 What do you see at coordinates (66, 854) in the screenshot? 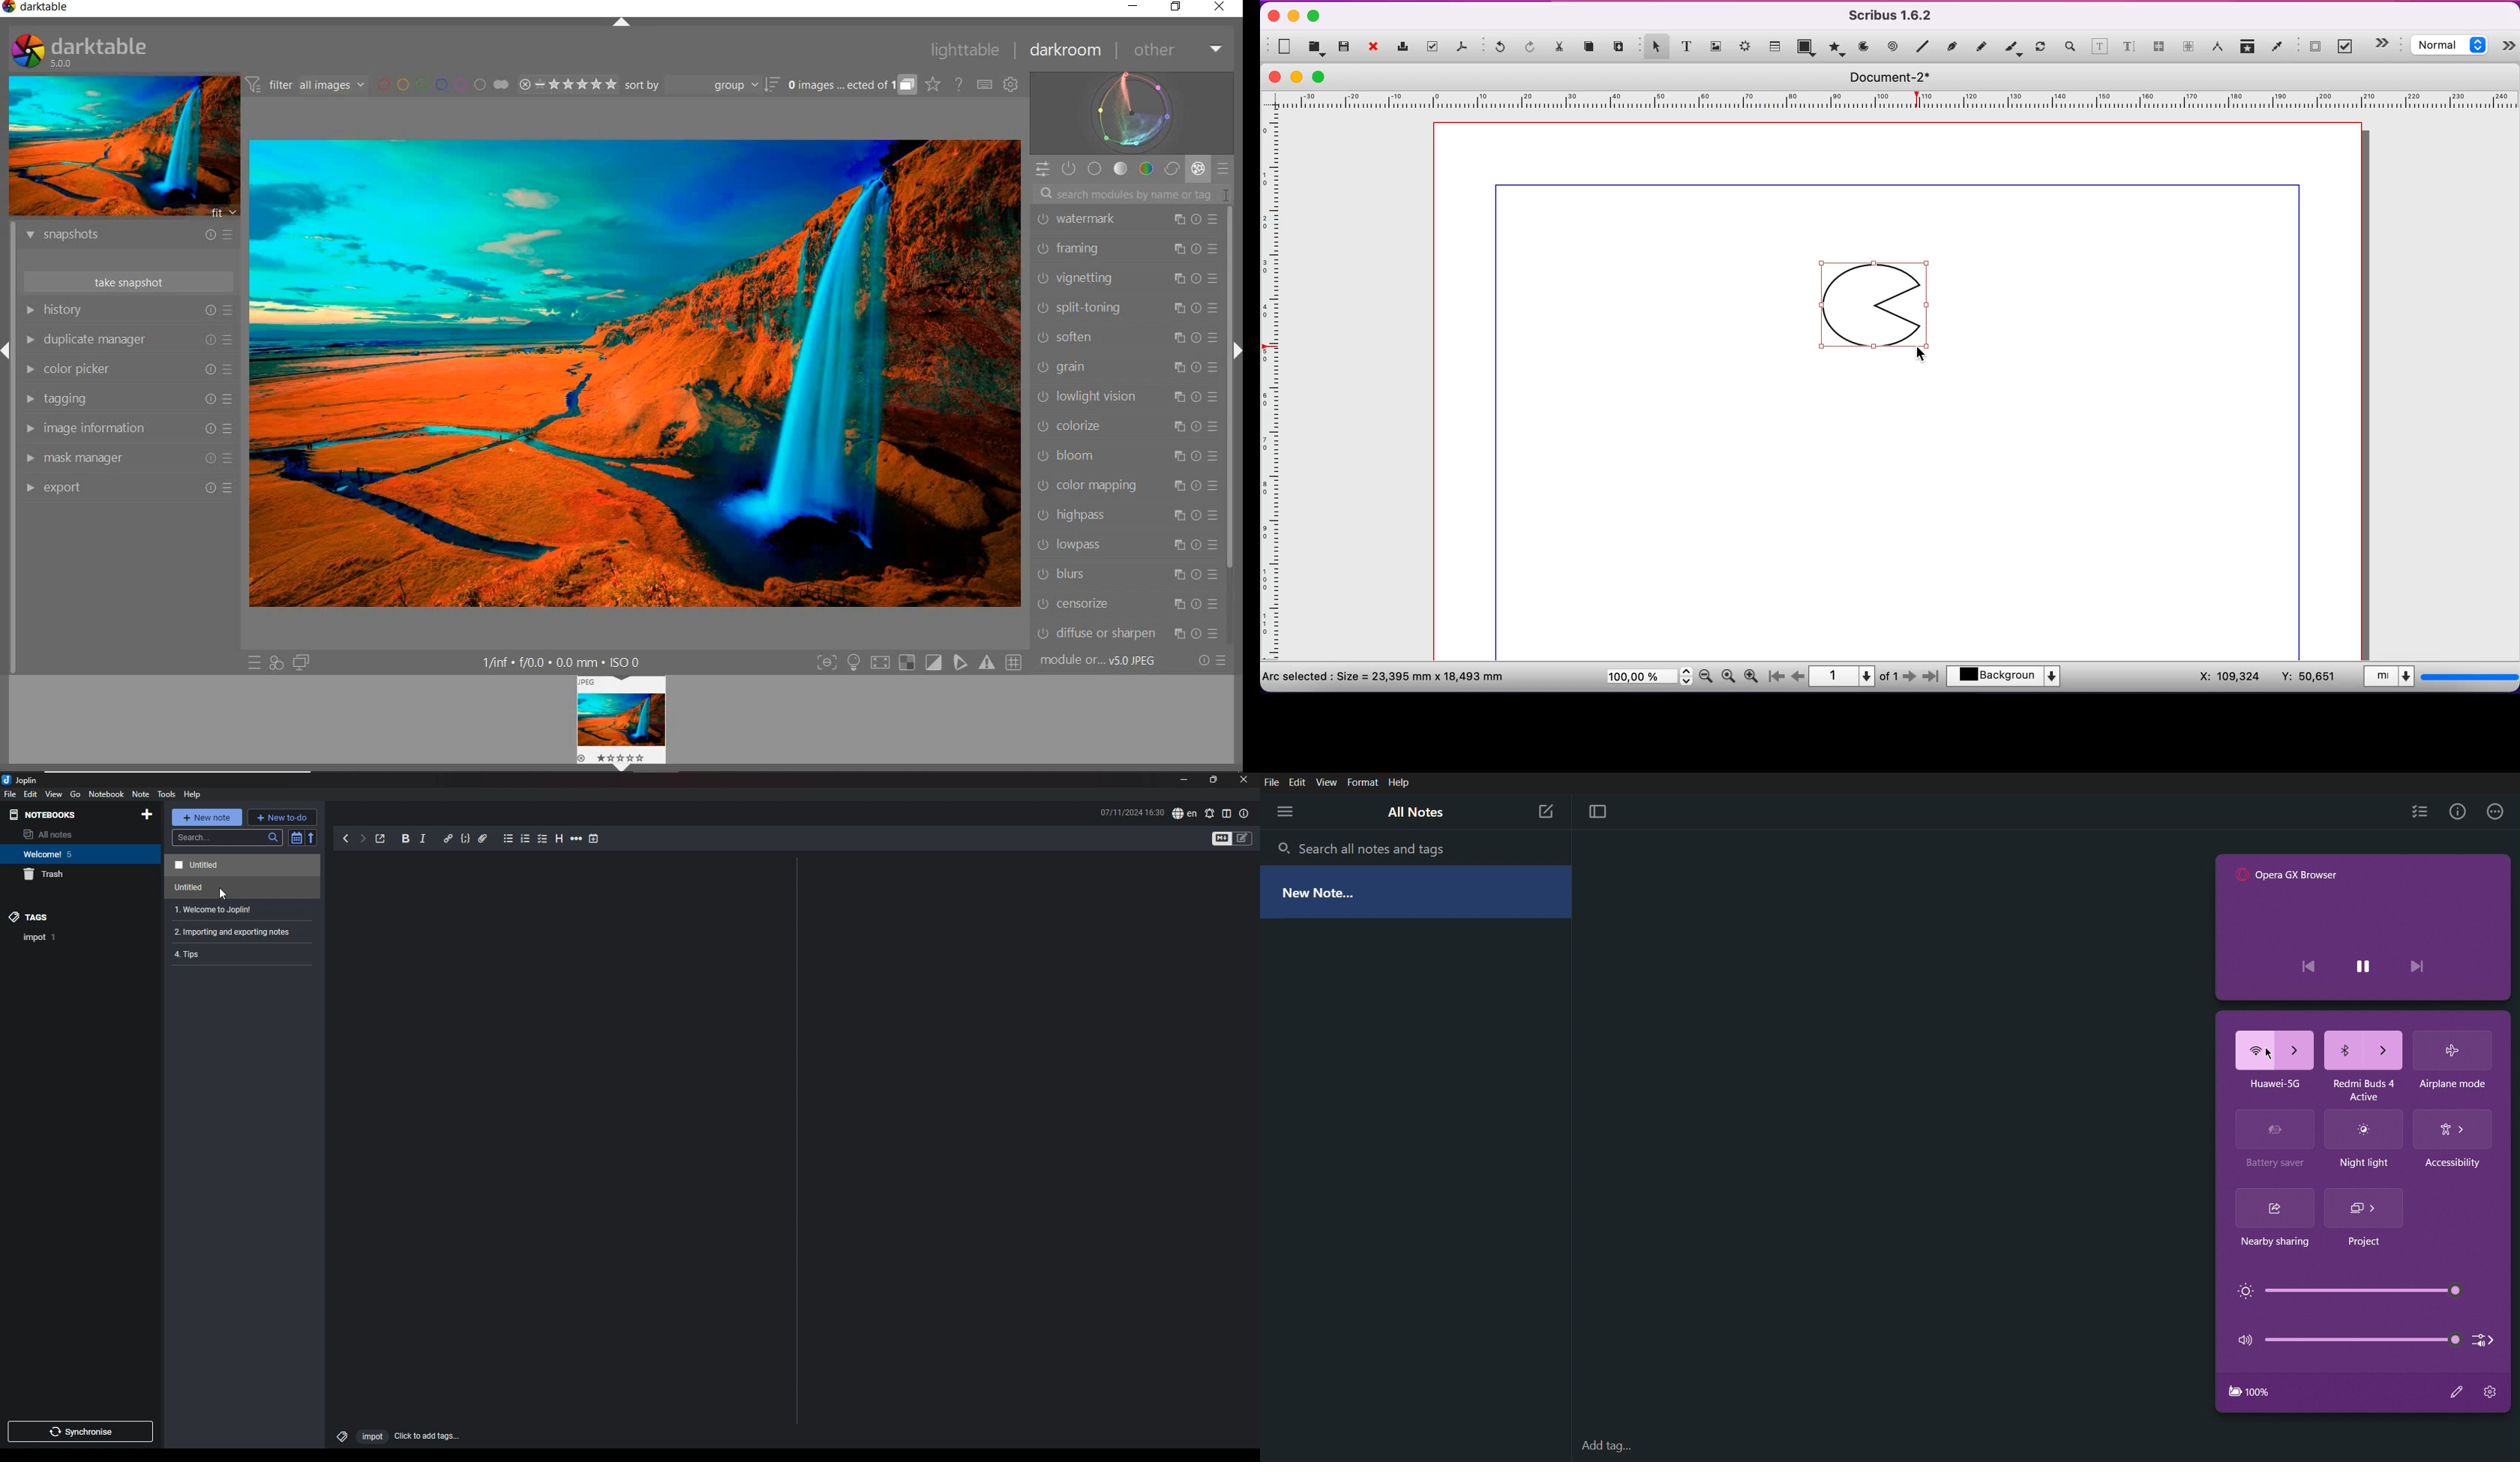
I see `notebook` at bounding box center [66, 854].